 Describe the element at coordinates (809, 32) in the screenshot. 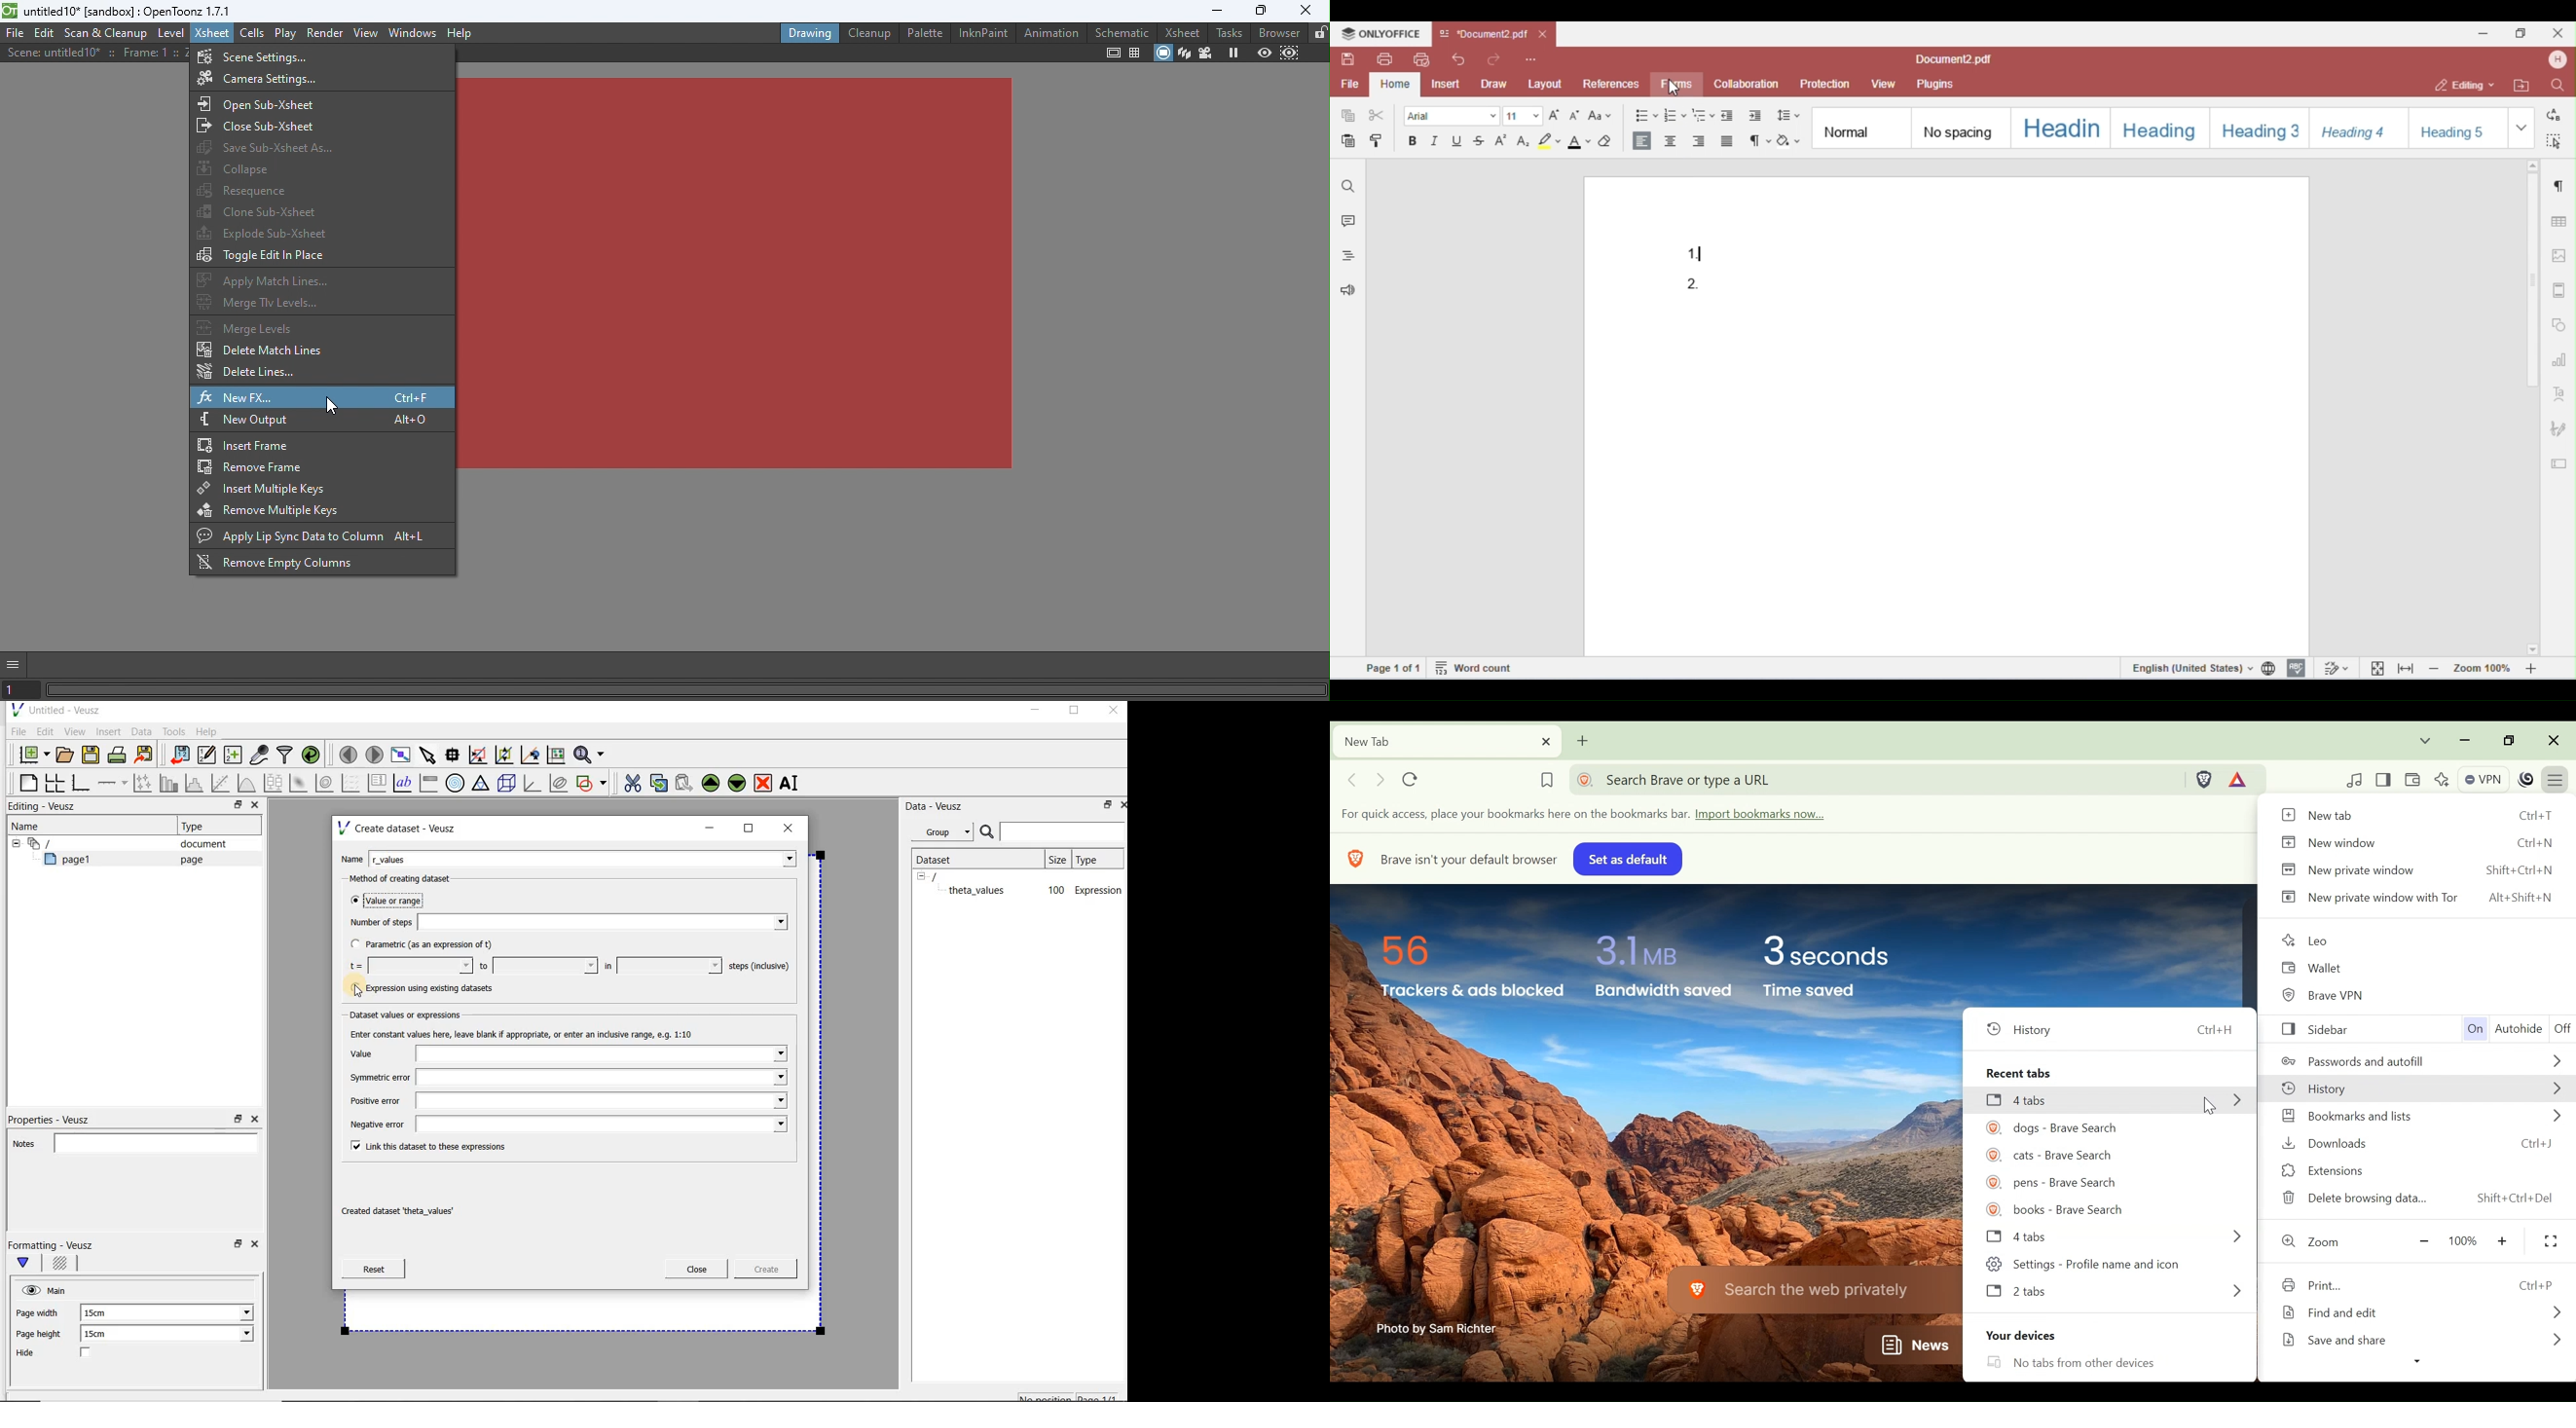

I see `Drawing` at that location.